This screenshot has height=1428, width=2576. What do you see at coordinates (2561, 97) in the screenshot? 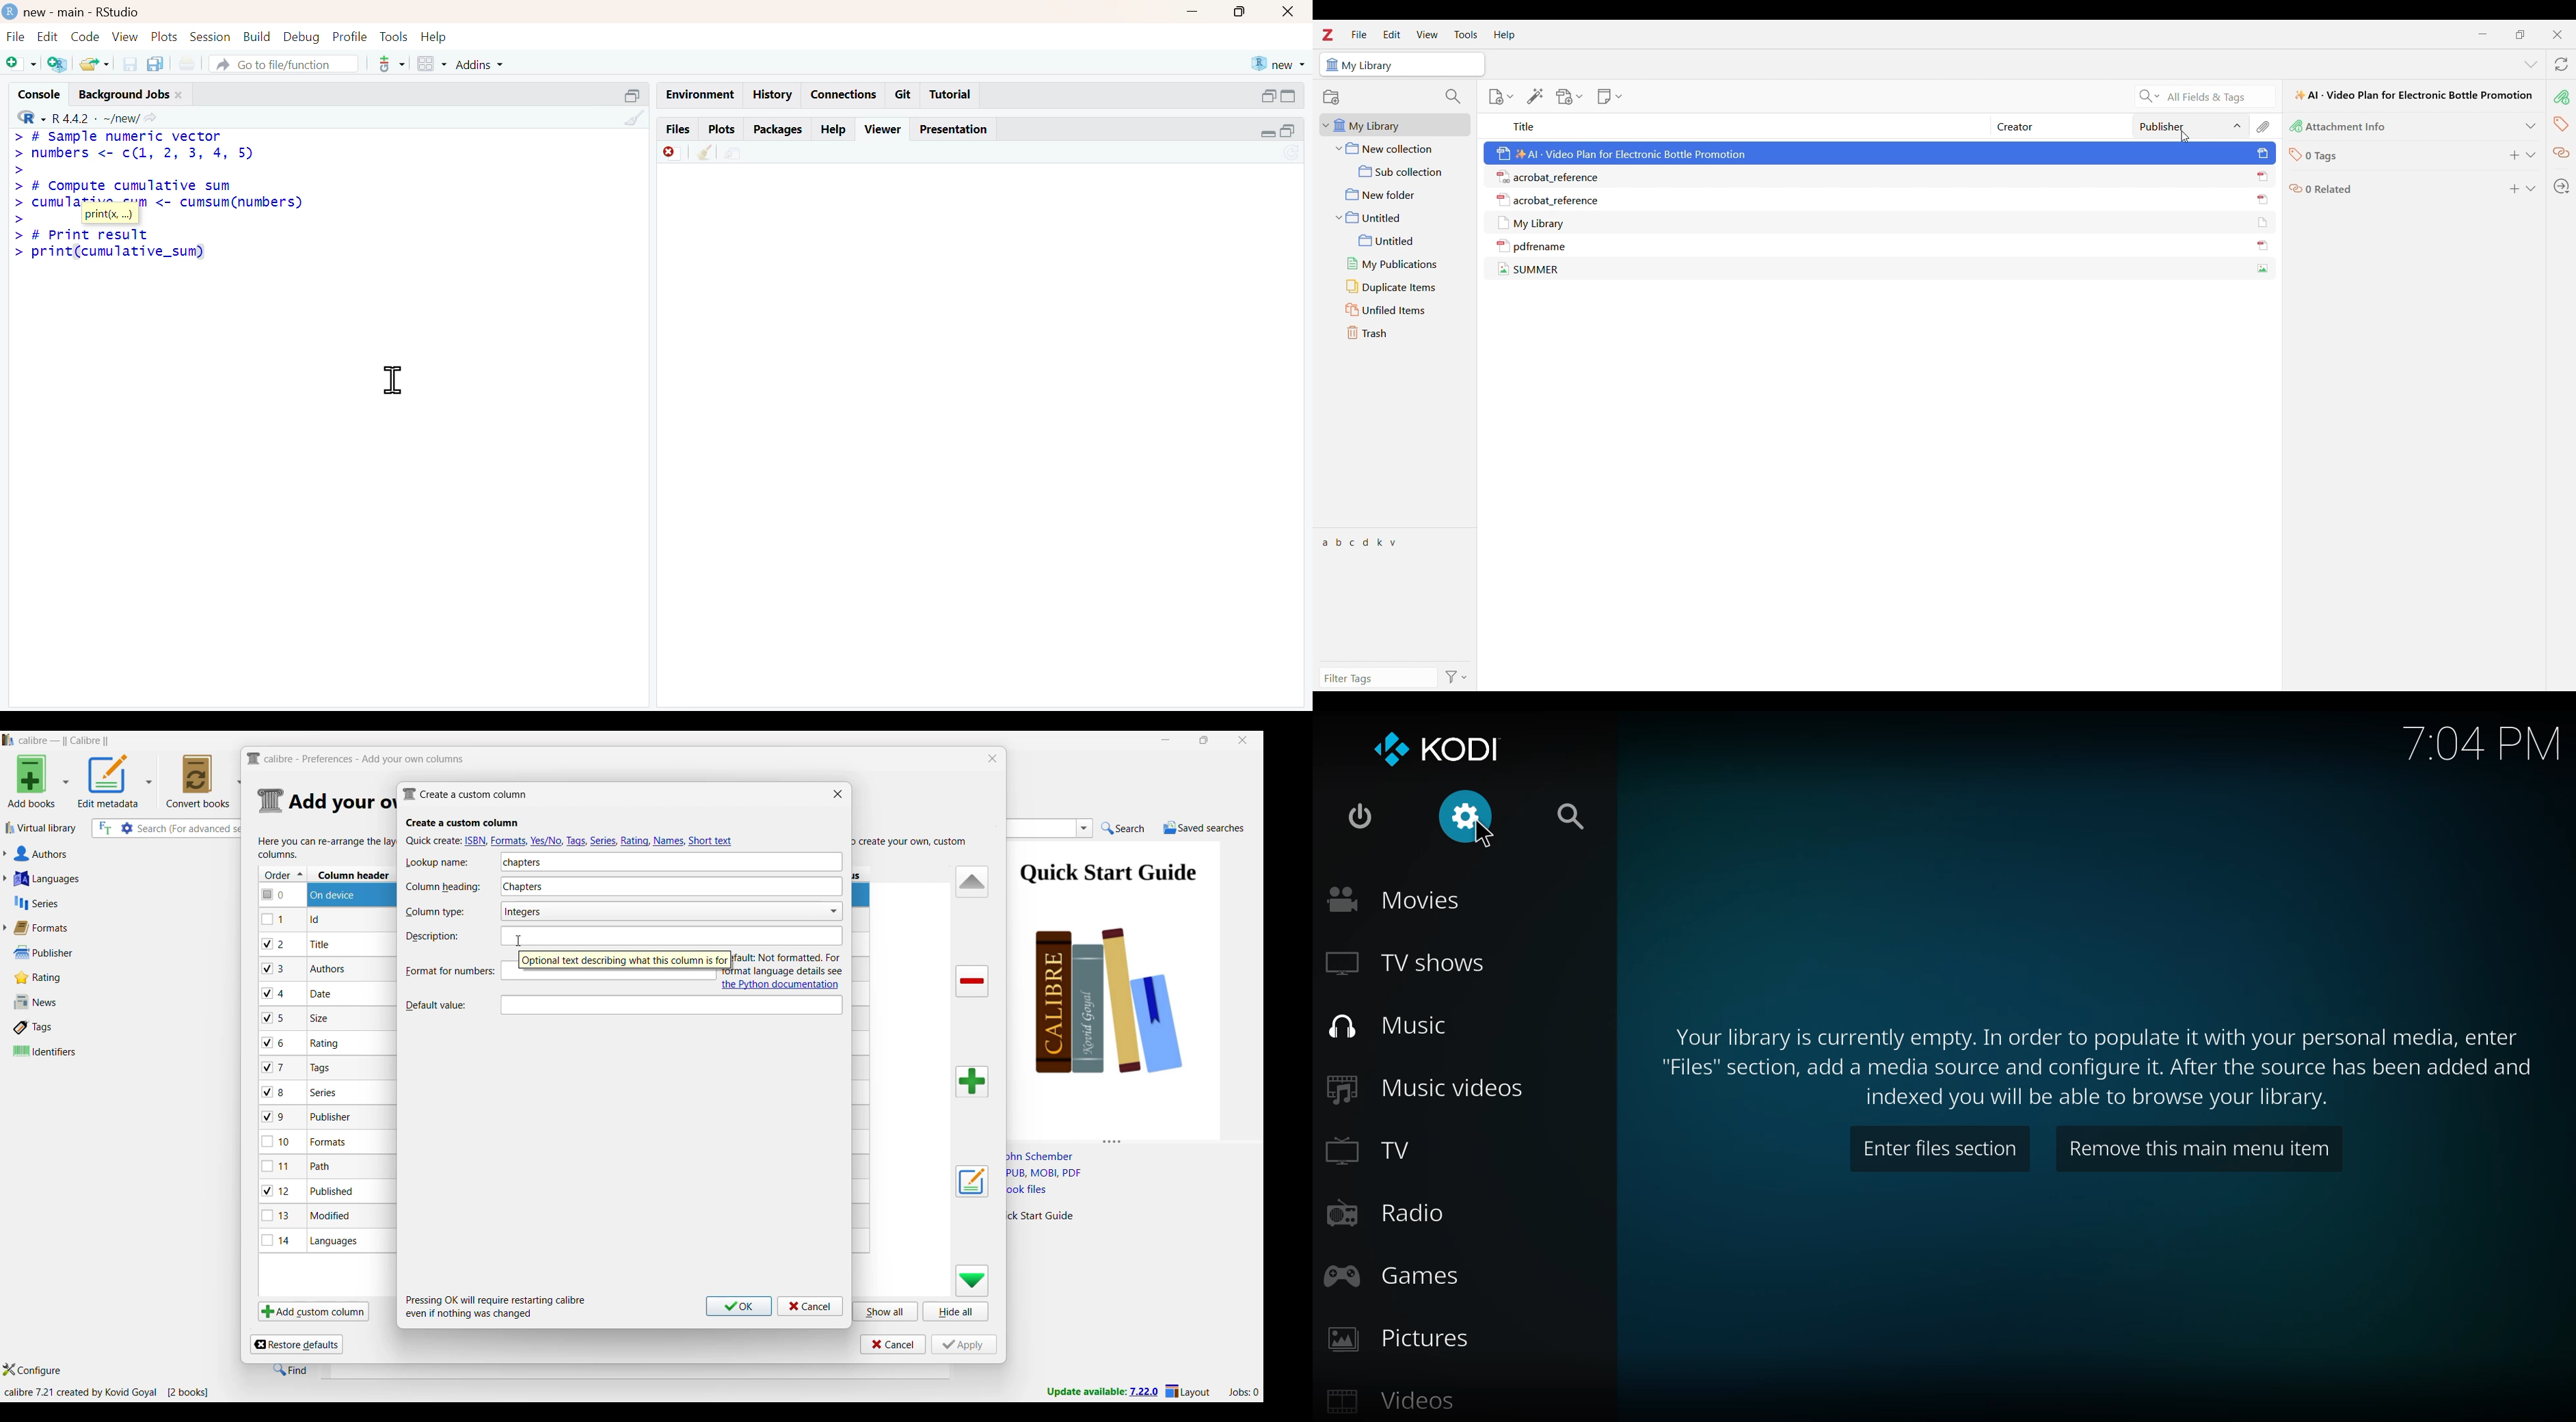
I see `Attachment info` at bounding box center [2561, 97].